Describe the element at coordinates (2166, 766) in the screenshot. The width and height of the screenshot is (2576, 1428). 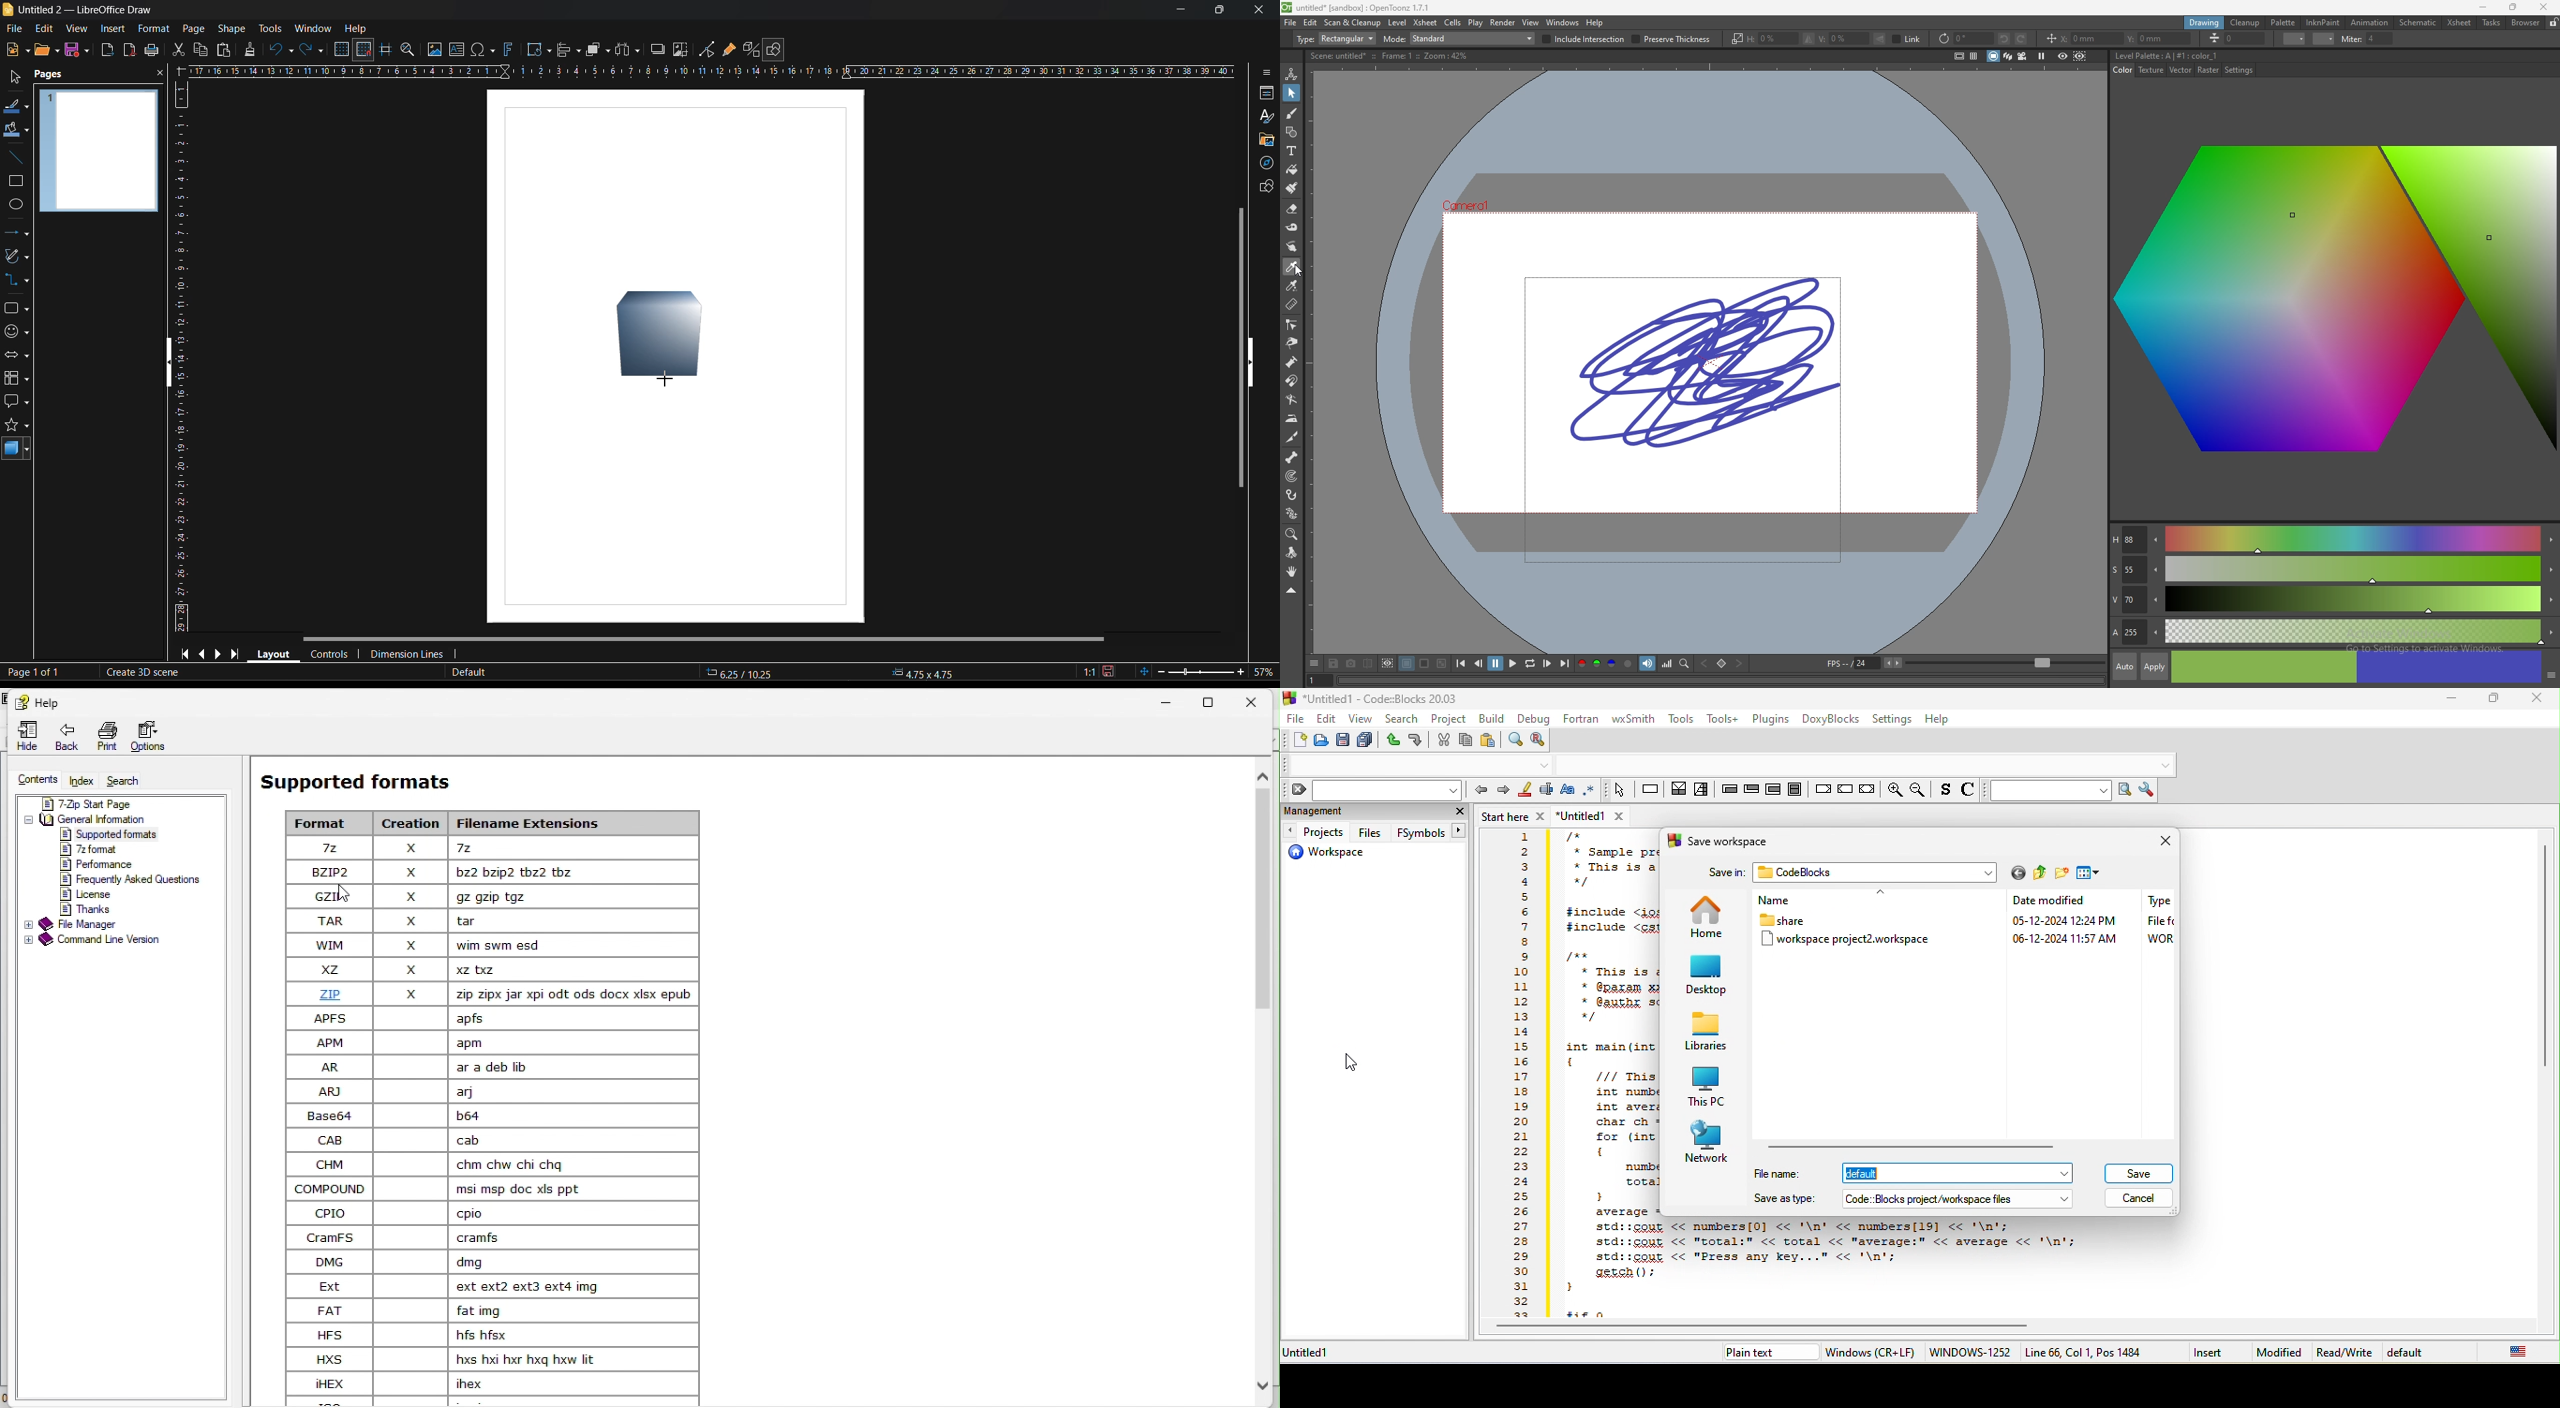
I see `dropdown` at that location.